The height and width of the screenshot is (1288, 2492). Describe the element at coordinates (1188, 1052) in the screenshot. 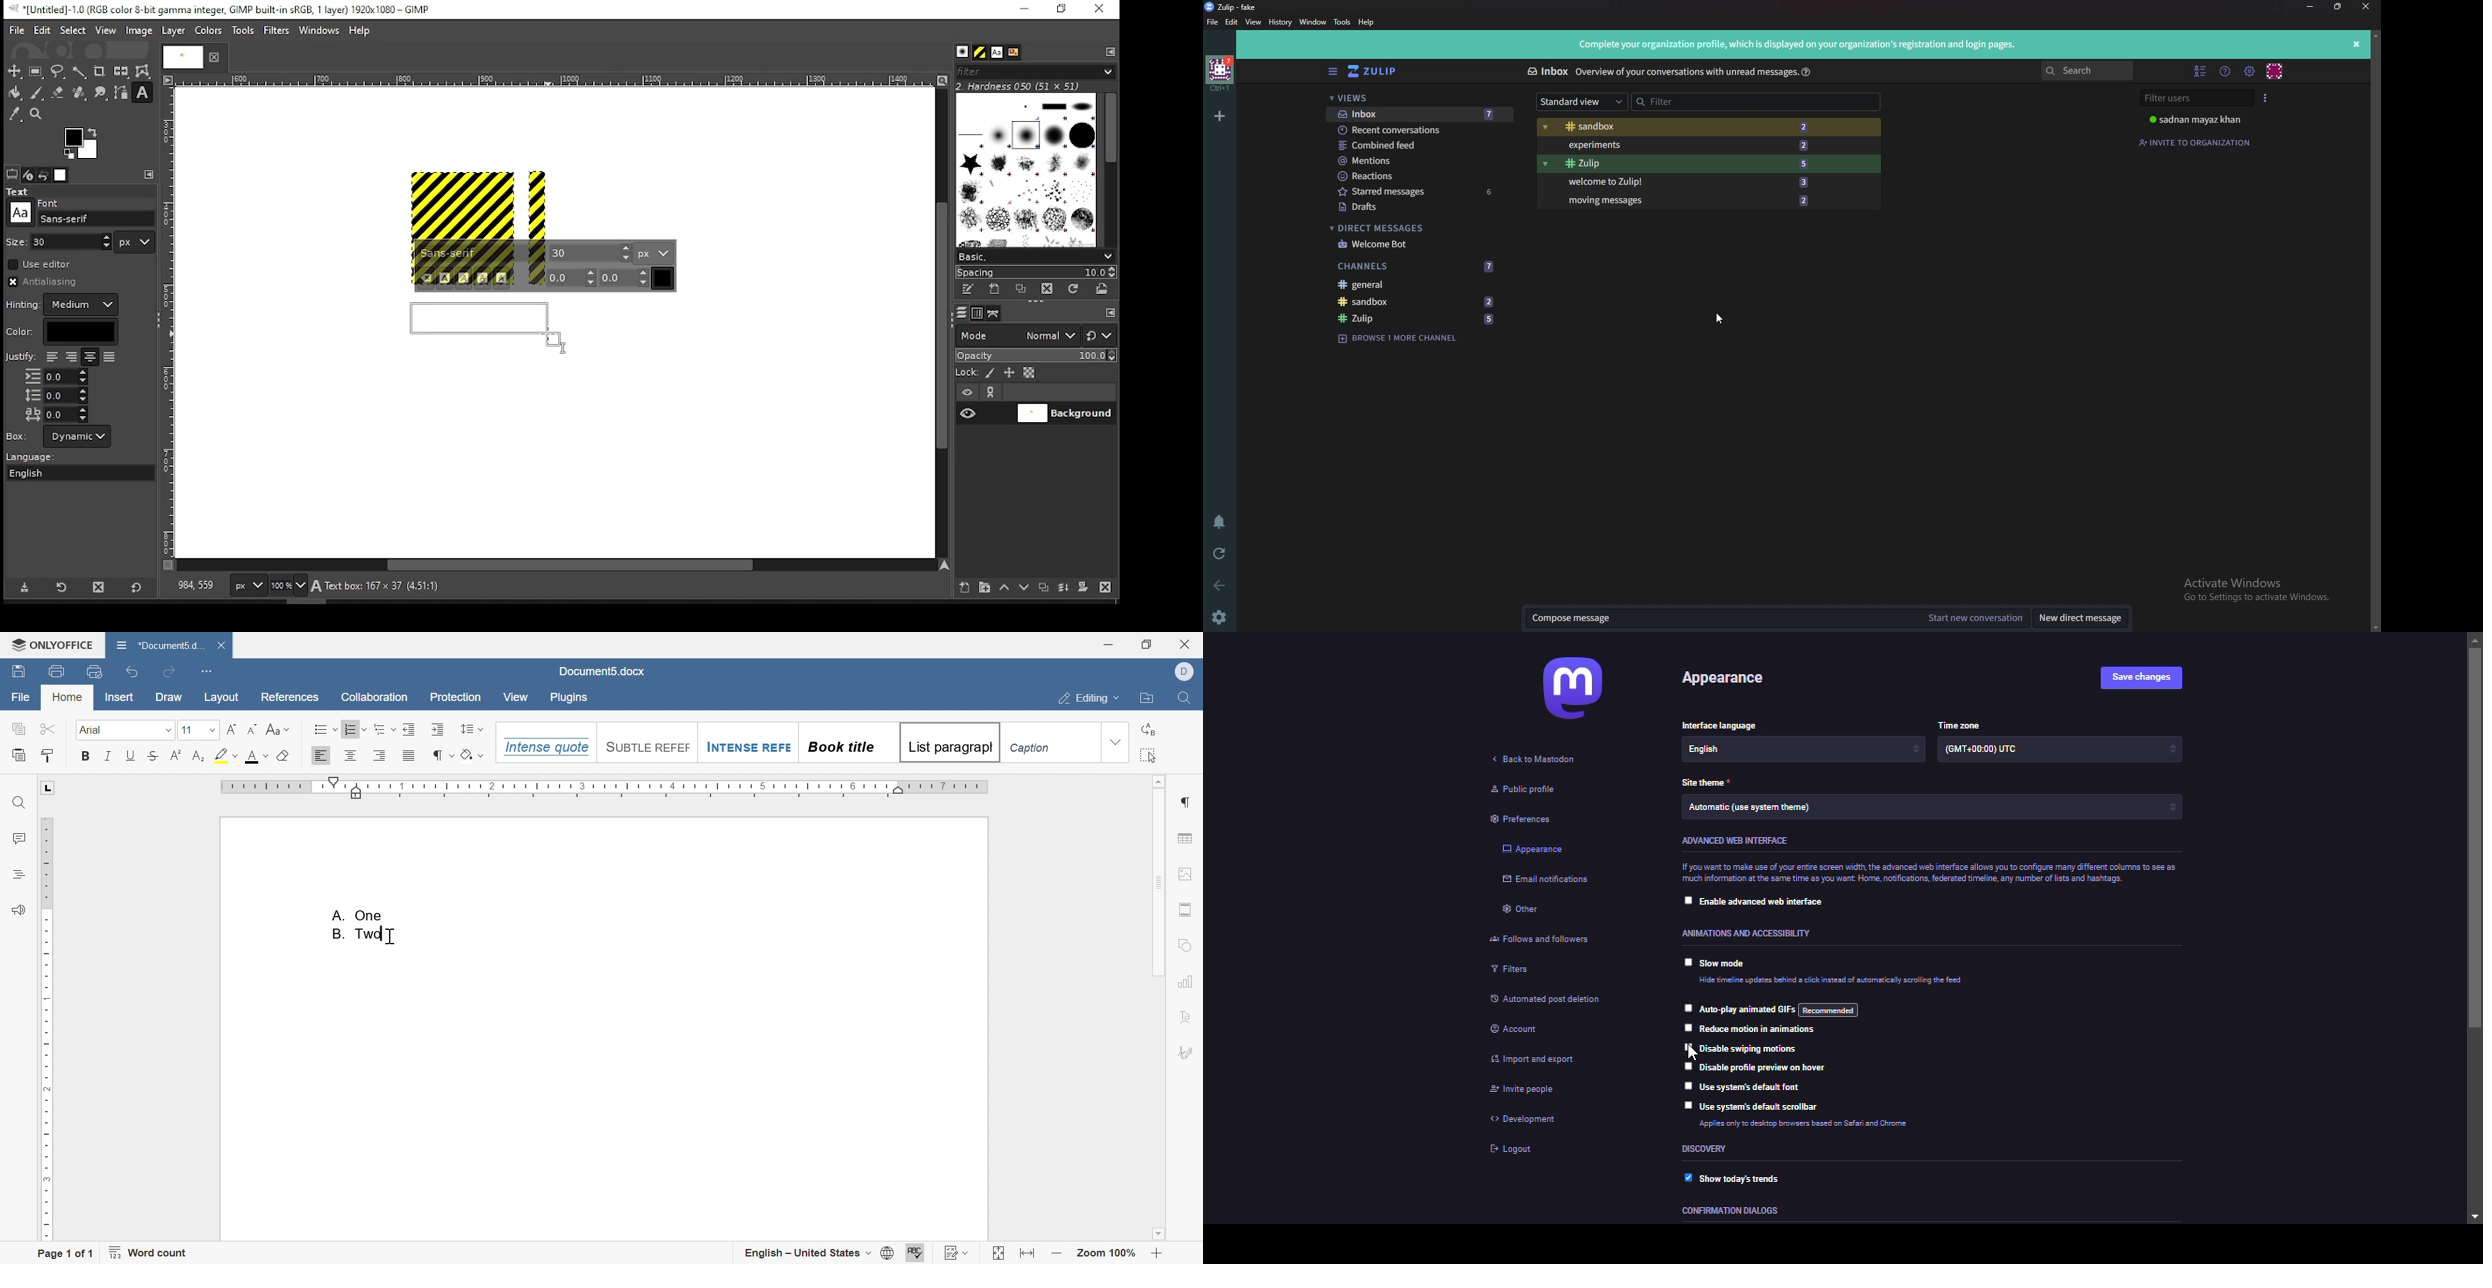

I see `signature settings` at that location.